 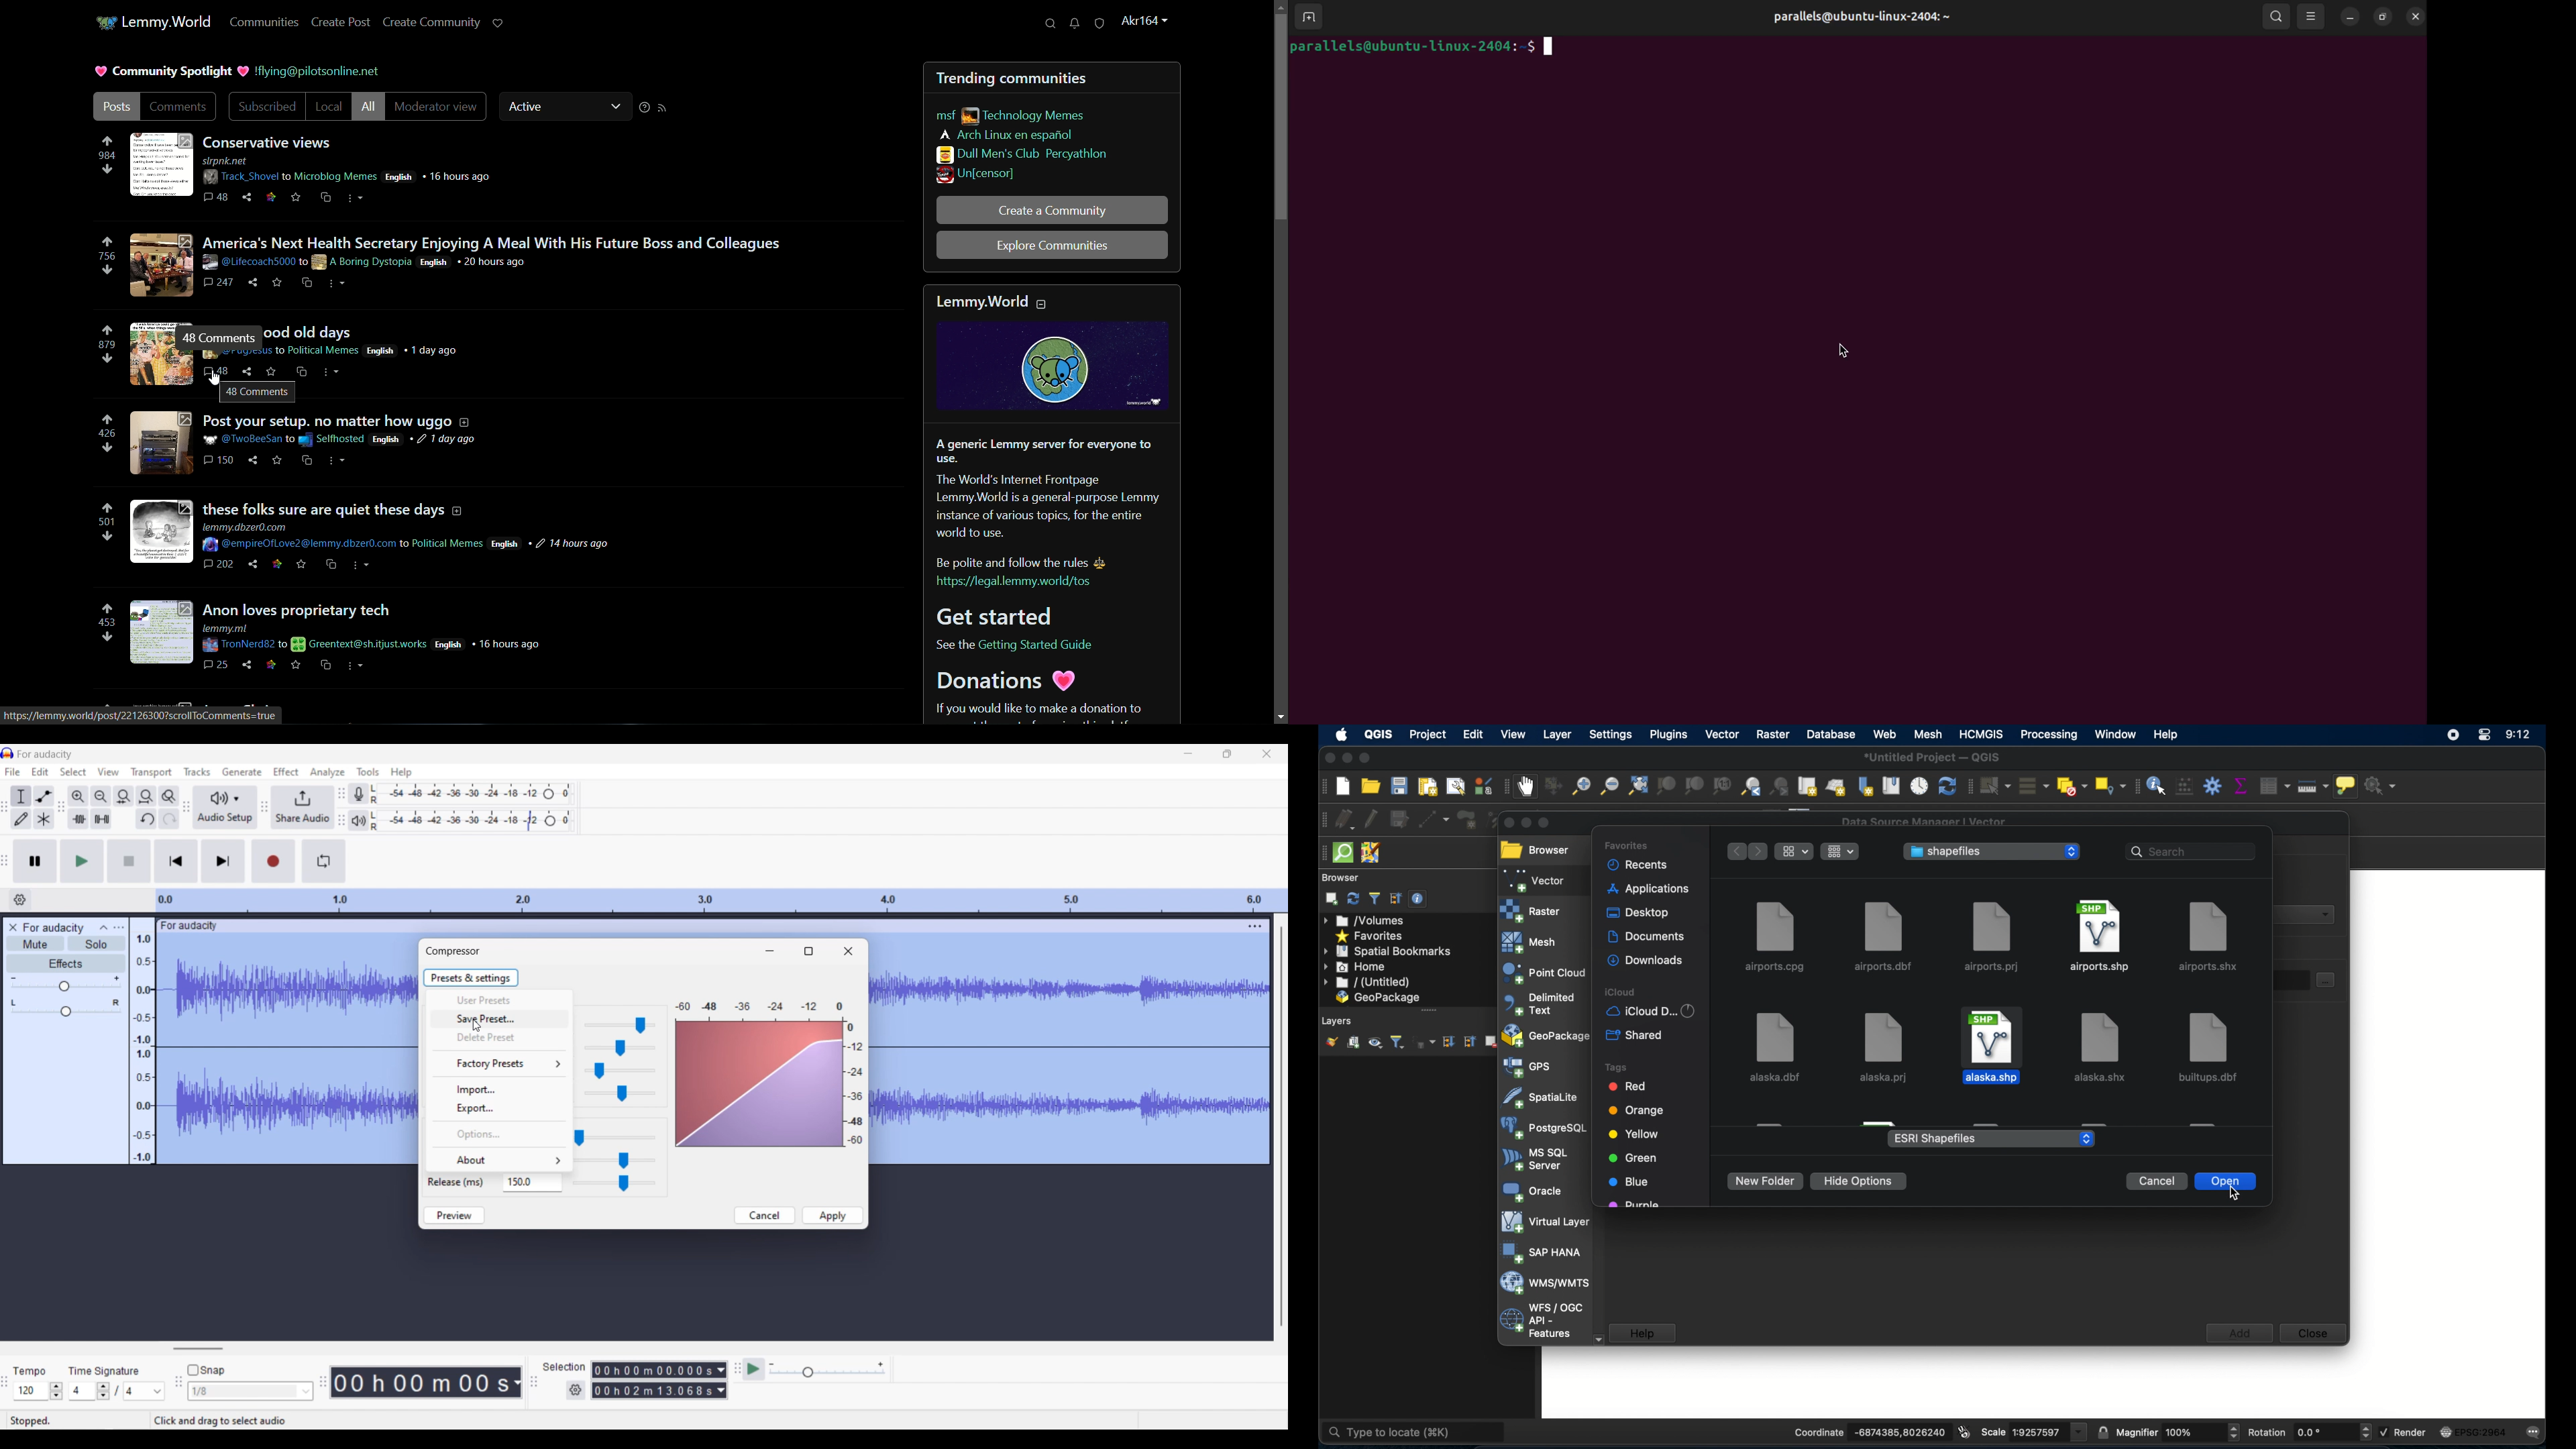 I want to click on Audio setup, so click(x=224, y=807).